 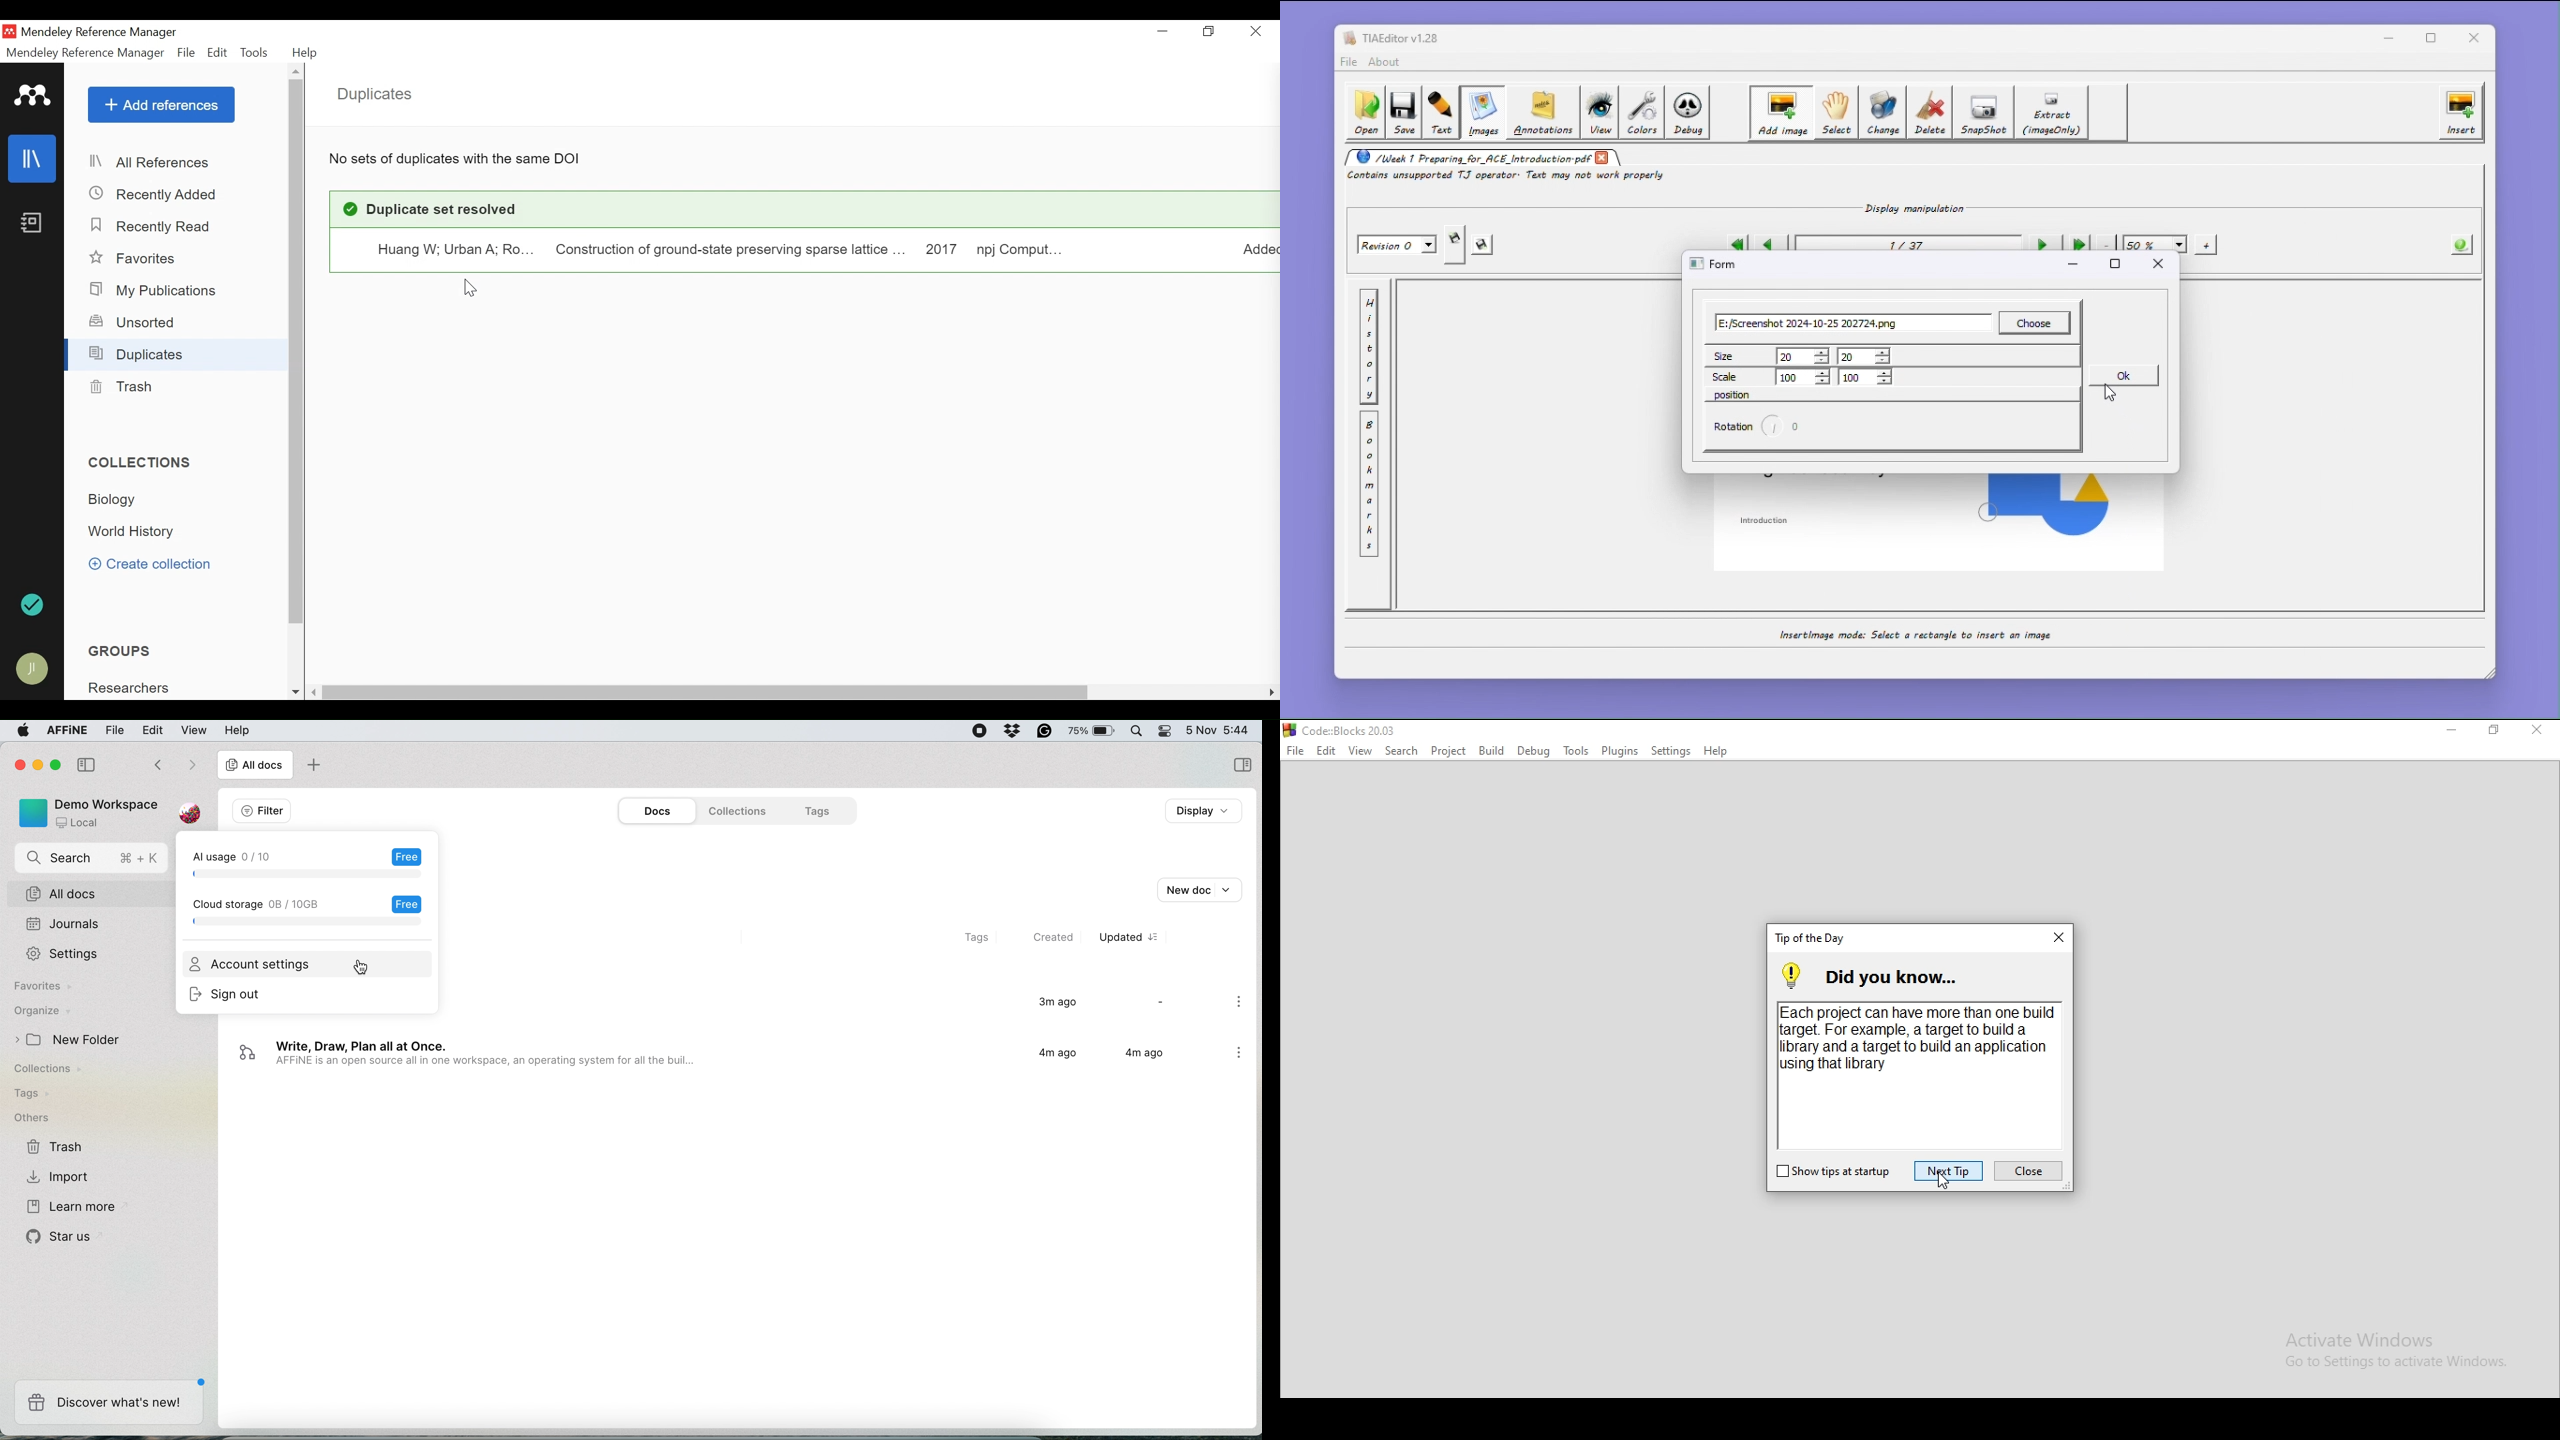 What do you see at coordinates (103, 33) in the screenshot?
I see `Mendeley Reference Manager` at bounding box center [103, 33].